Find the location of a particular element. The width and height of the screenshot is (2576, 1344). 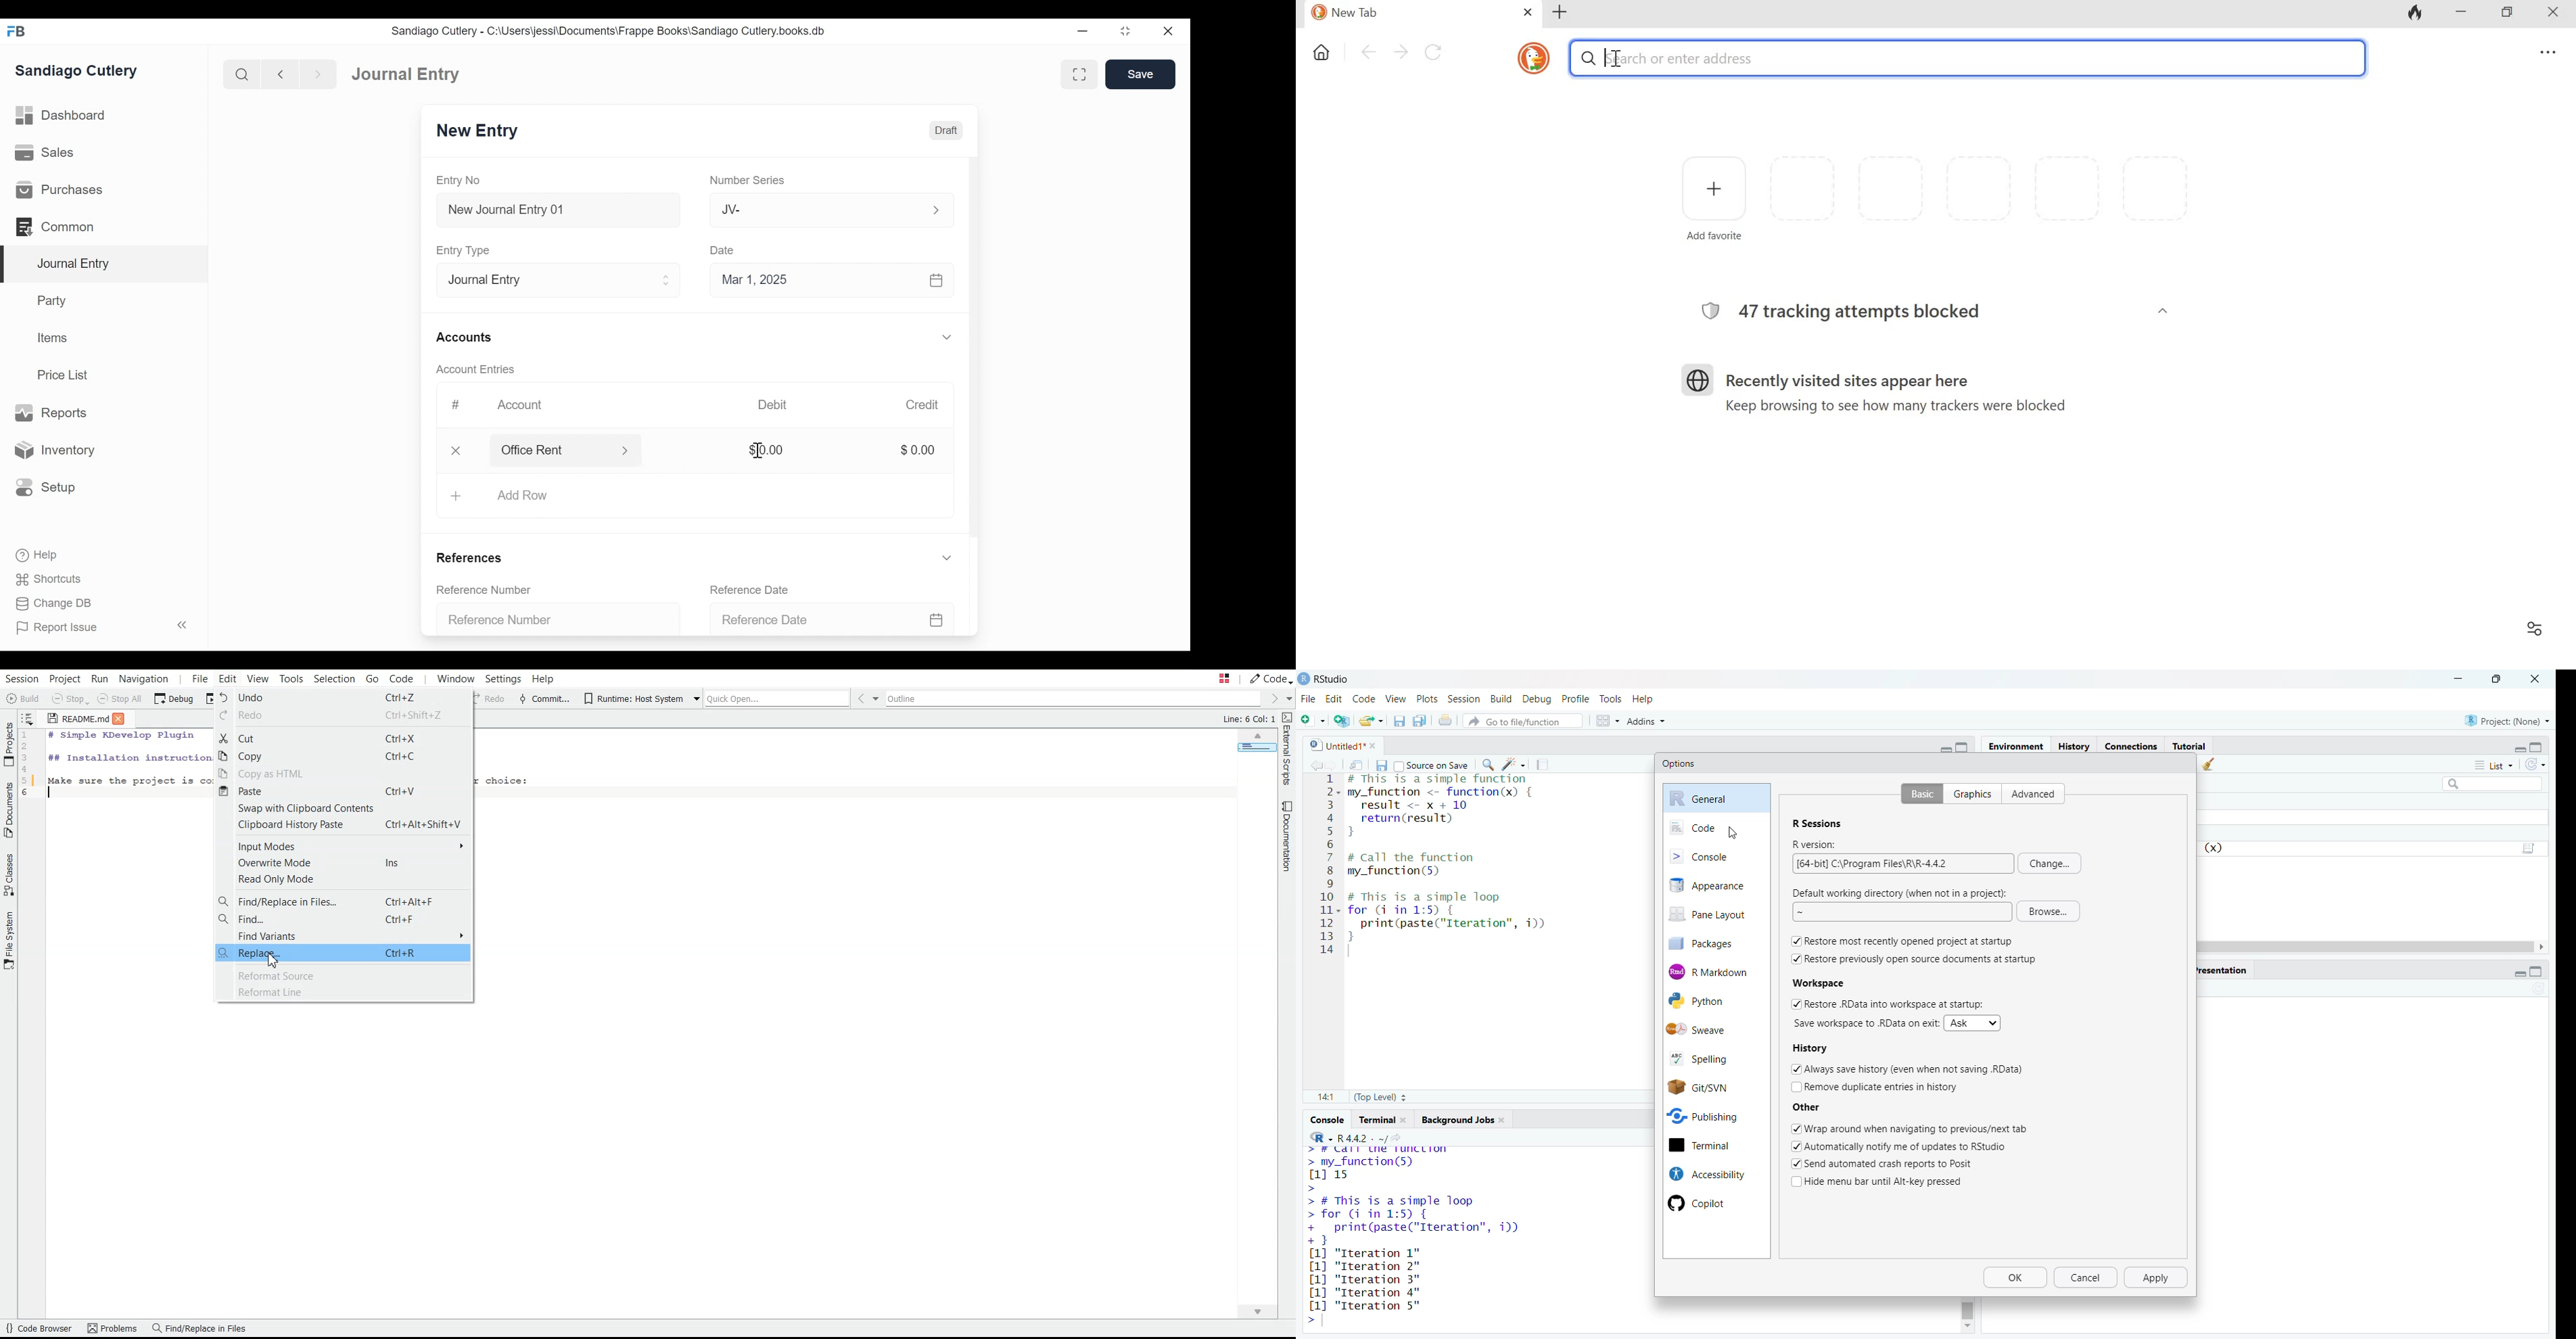

code tools is located at coordinates (1514, 764).